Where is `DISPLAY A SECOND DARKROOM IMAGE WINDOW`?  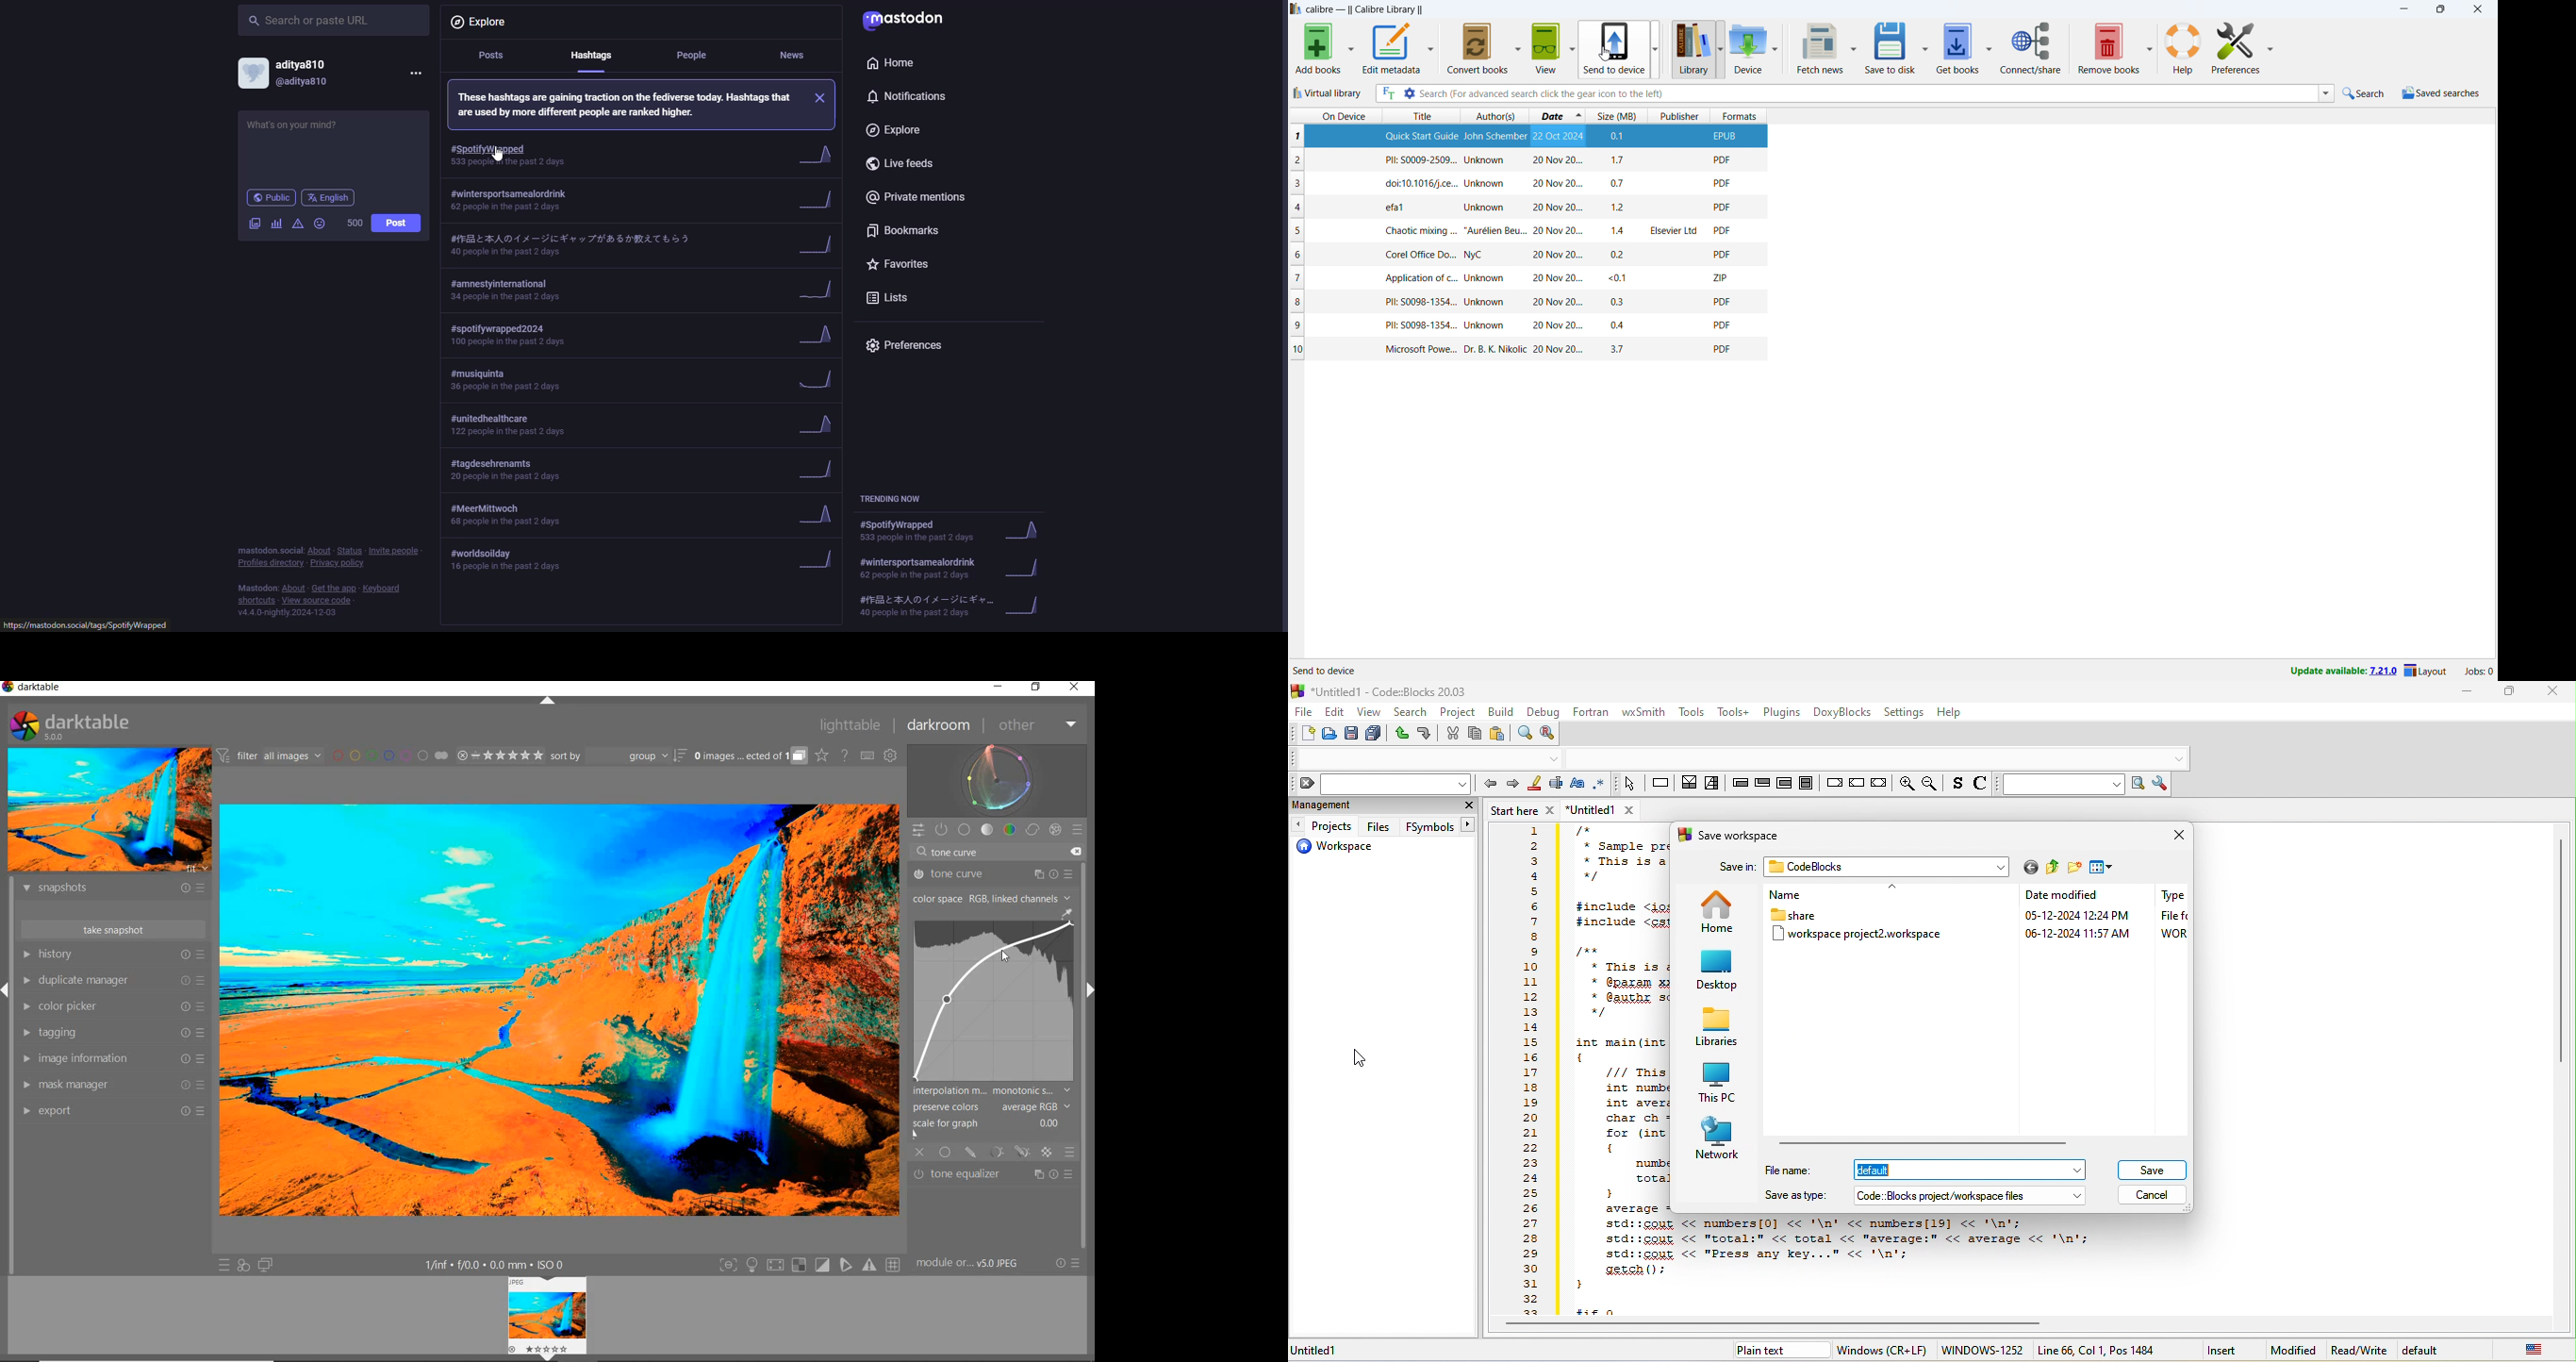
DISPLAY A SECOND DARKROOM IMAGE WINDOW is located at coordinates (266, 1265).